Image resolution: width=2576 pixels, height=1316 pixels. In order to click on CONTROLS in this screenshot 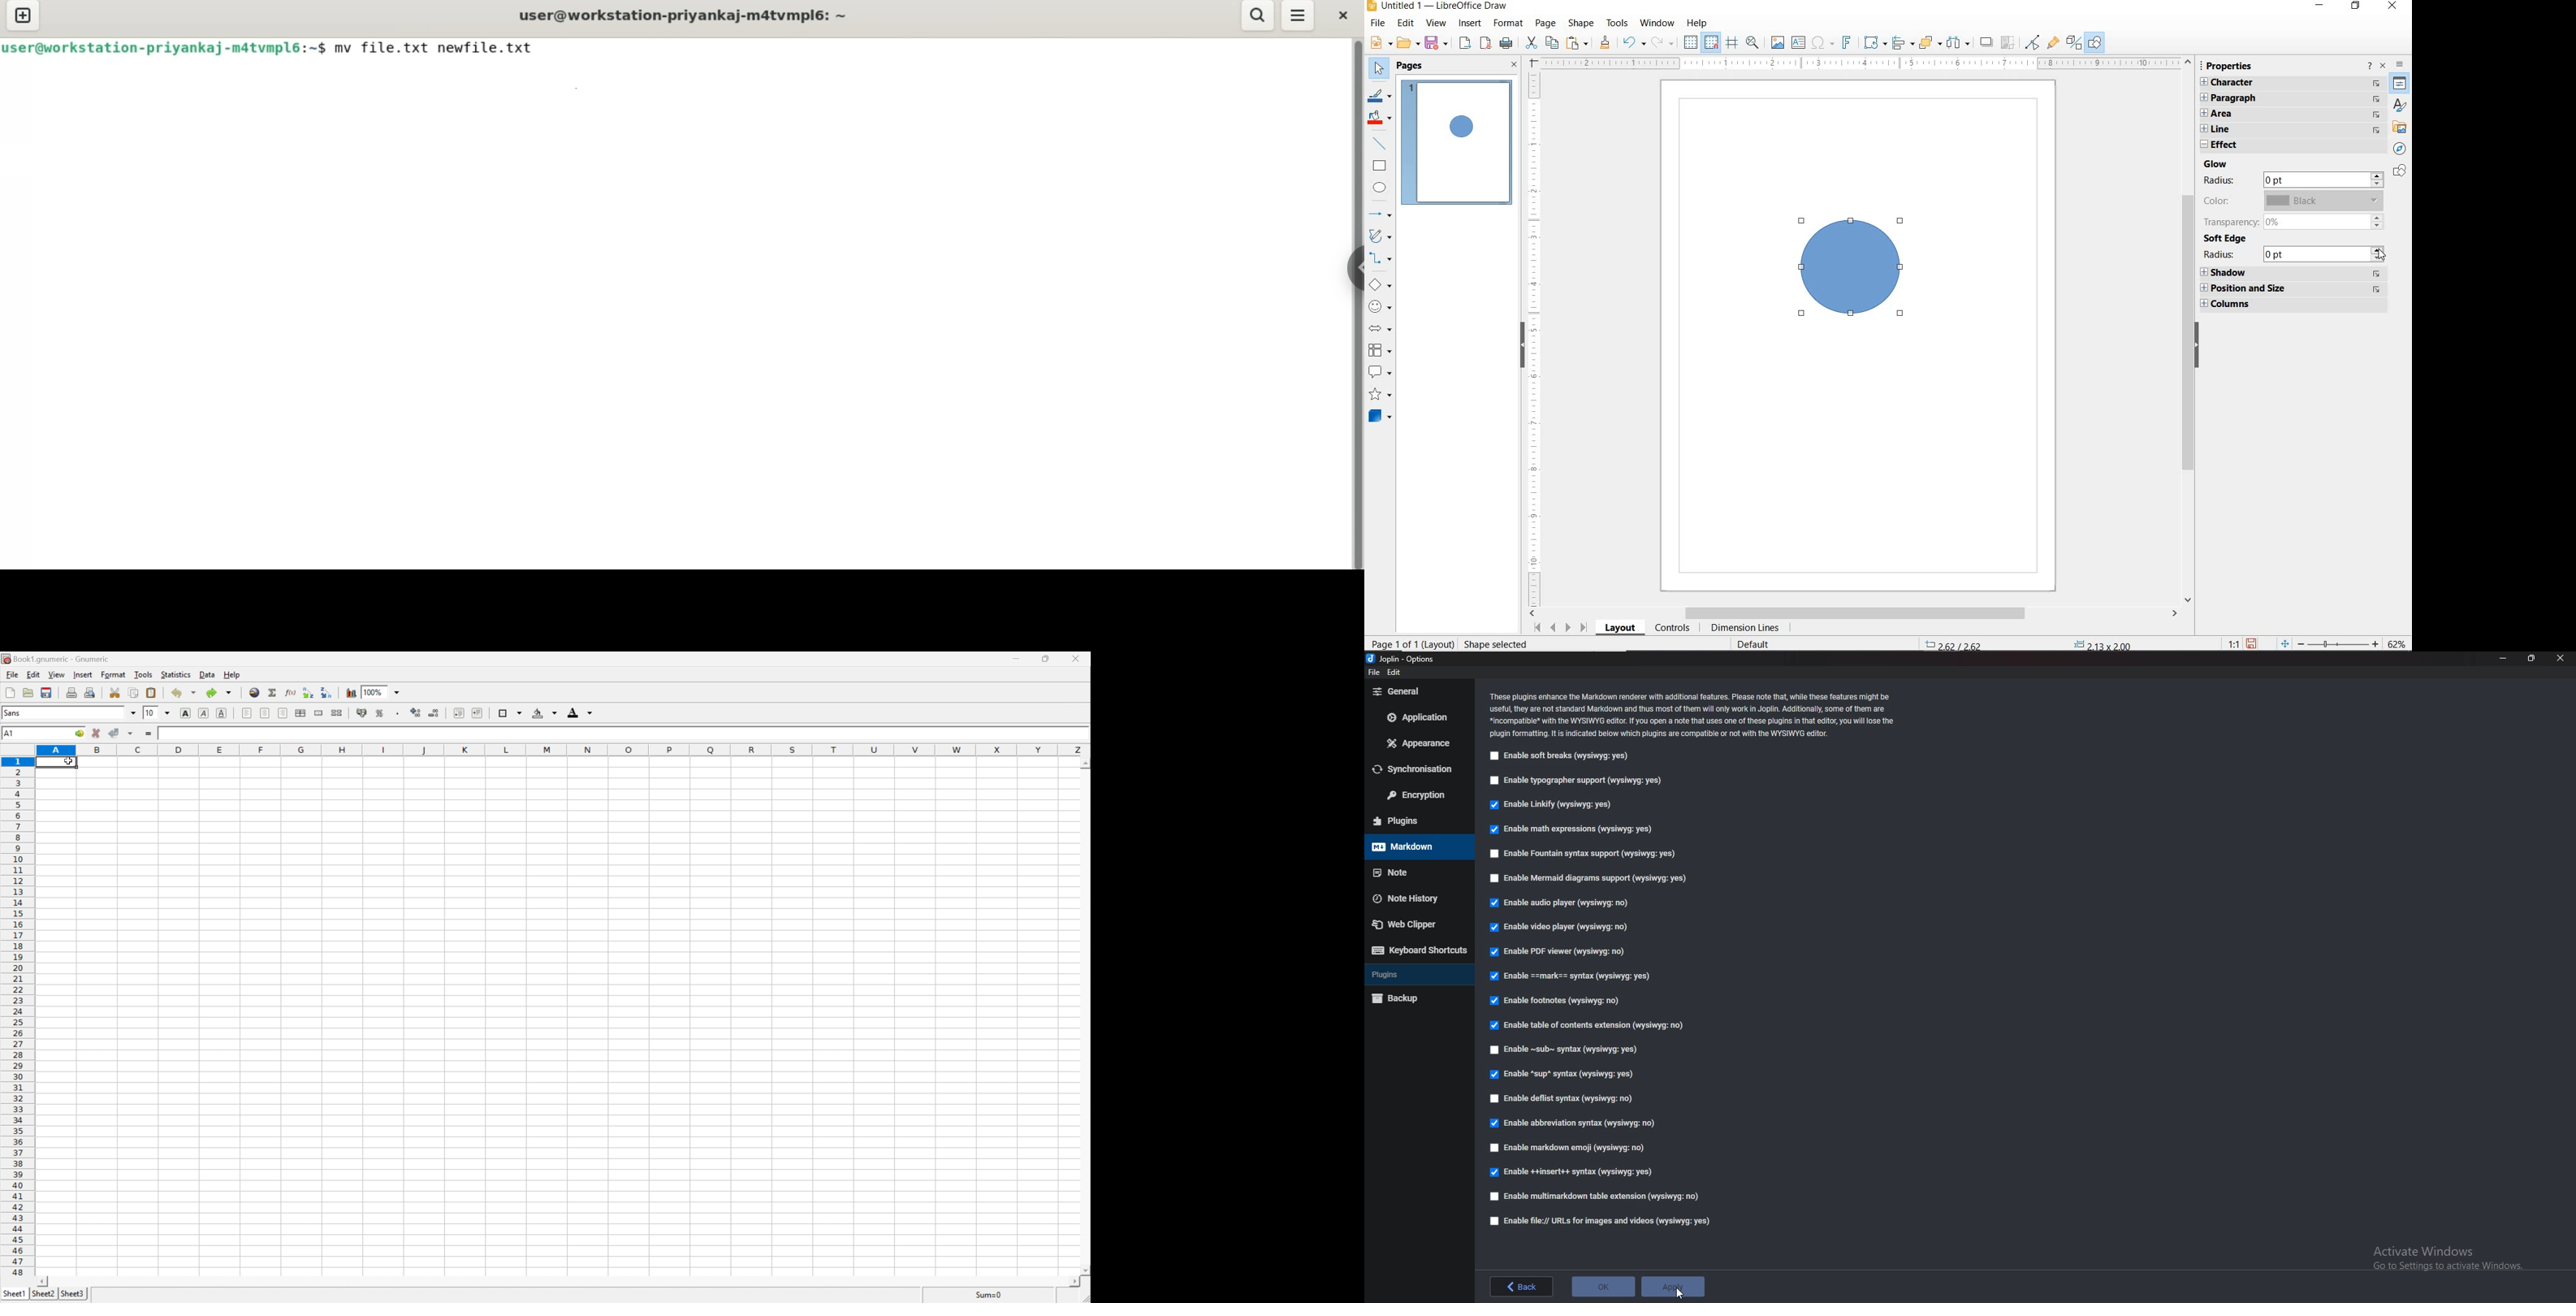, I will do `click(1674, 628)`.